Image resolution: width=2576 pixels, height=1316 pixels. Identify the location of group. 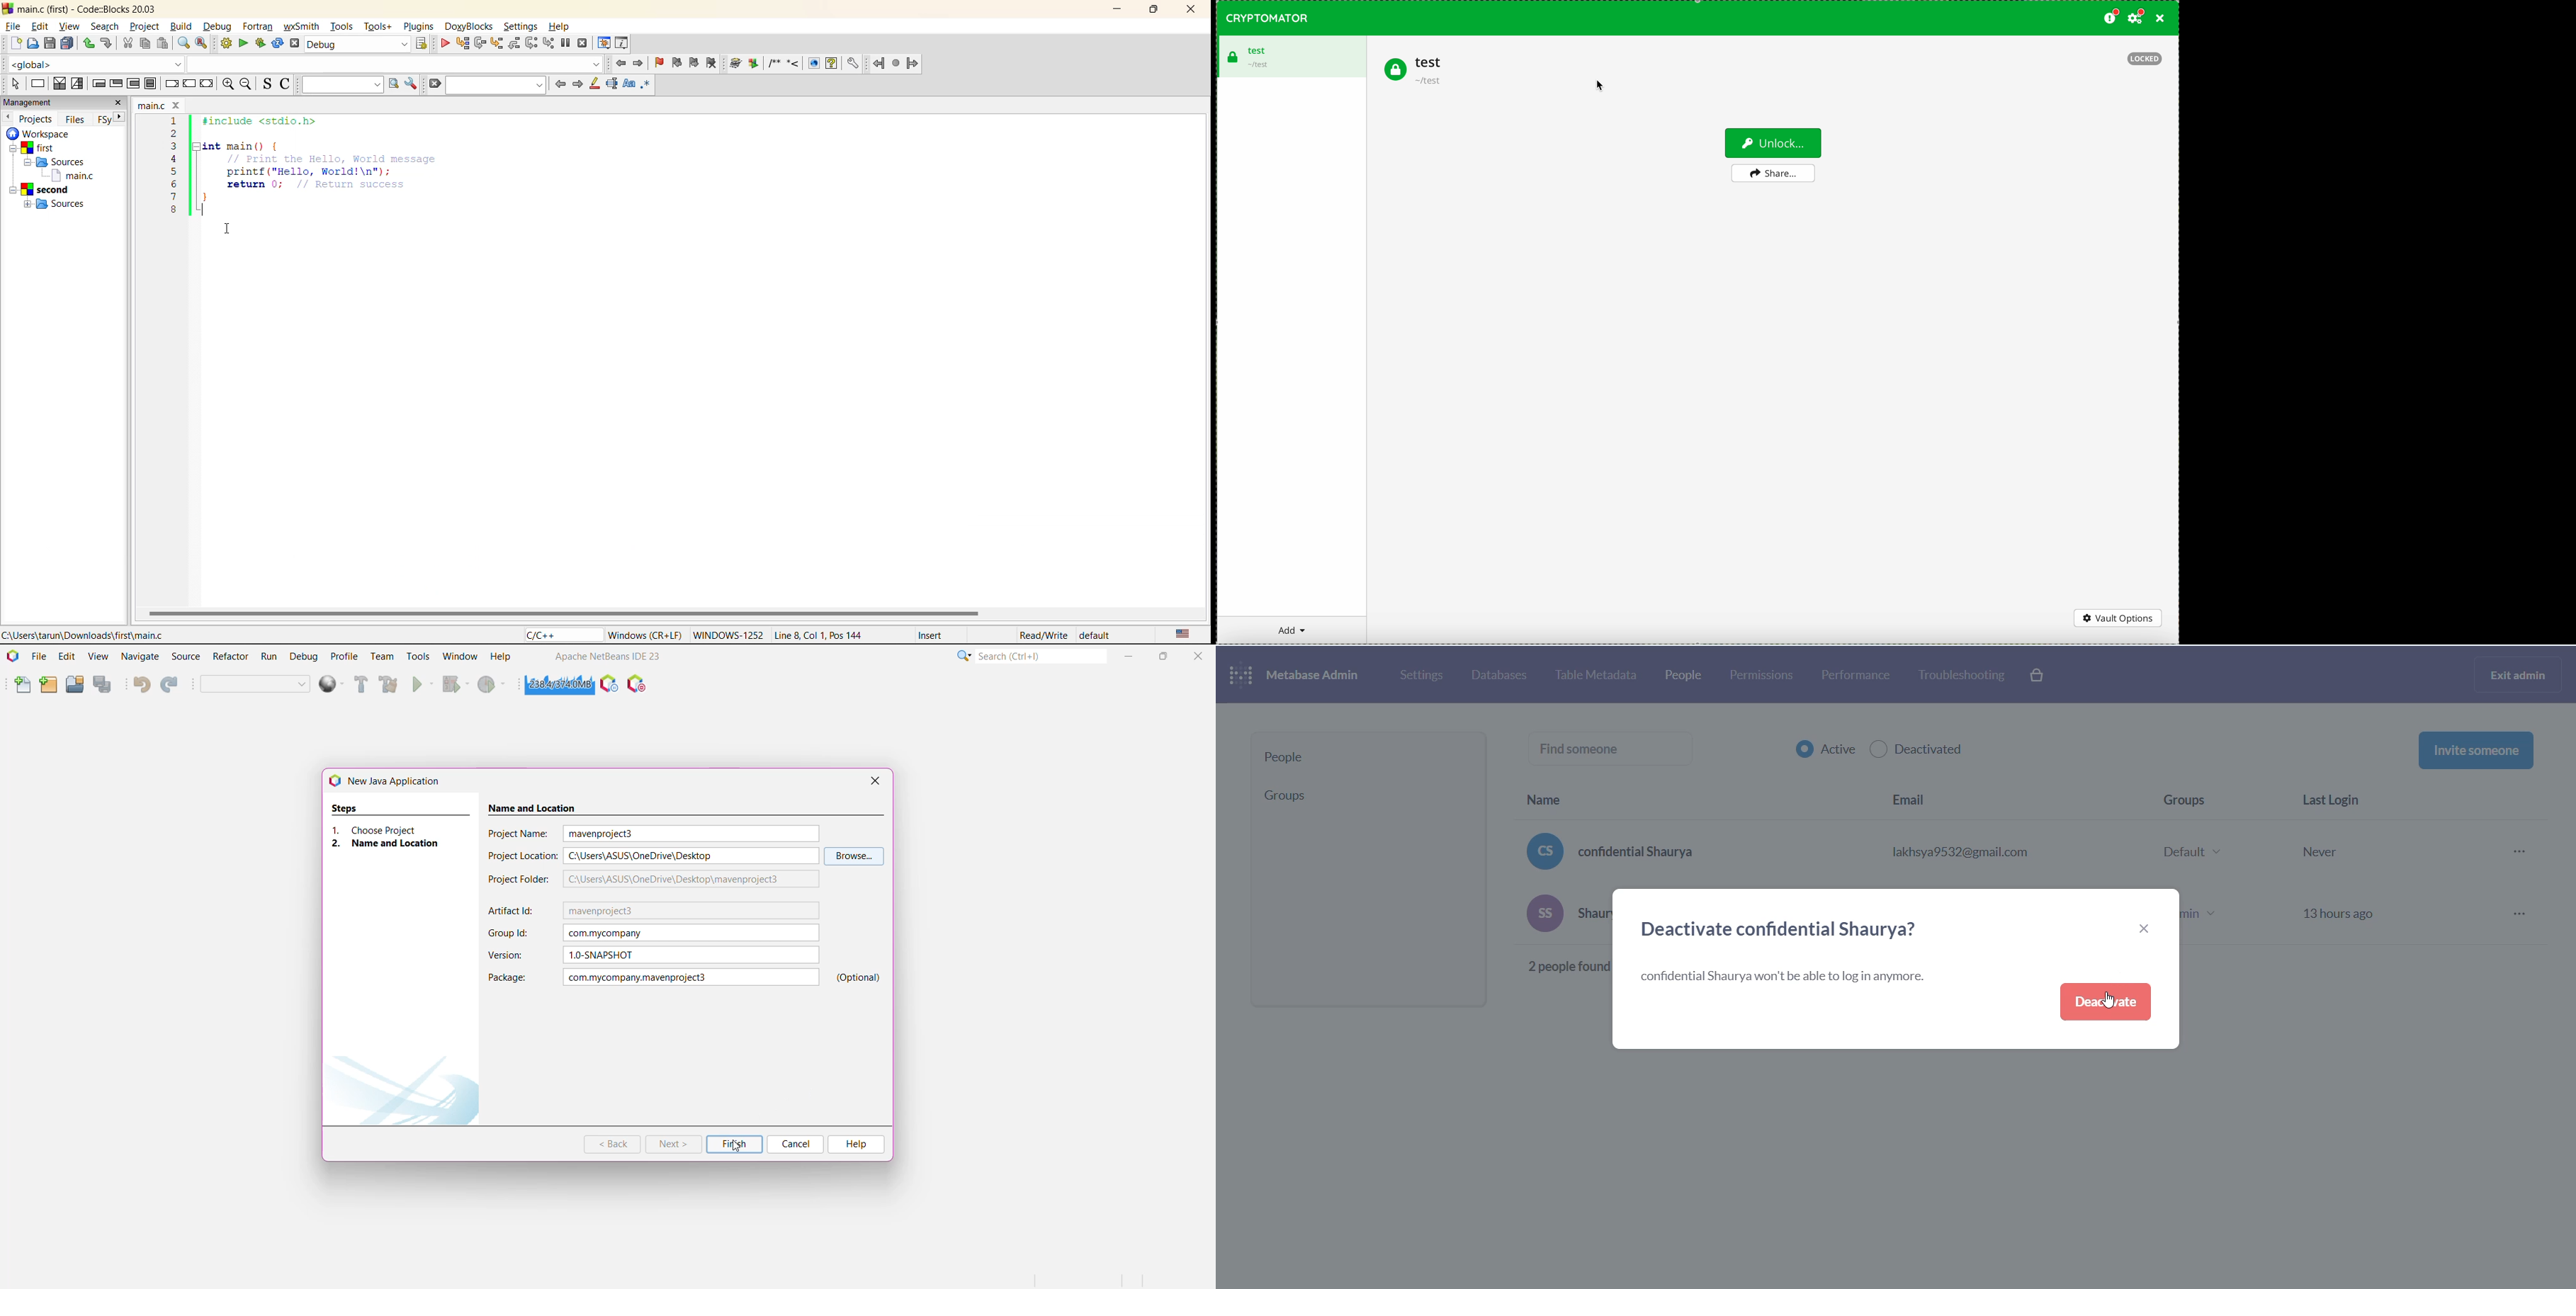
(1351, 800).